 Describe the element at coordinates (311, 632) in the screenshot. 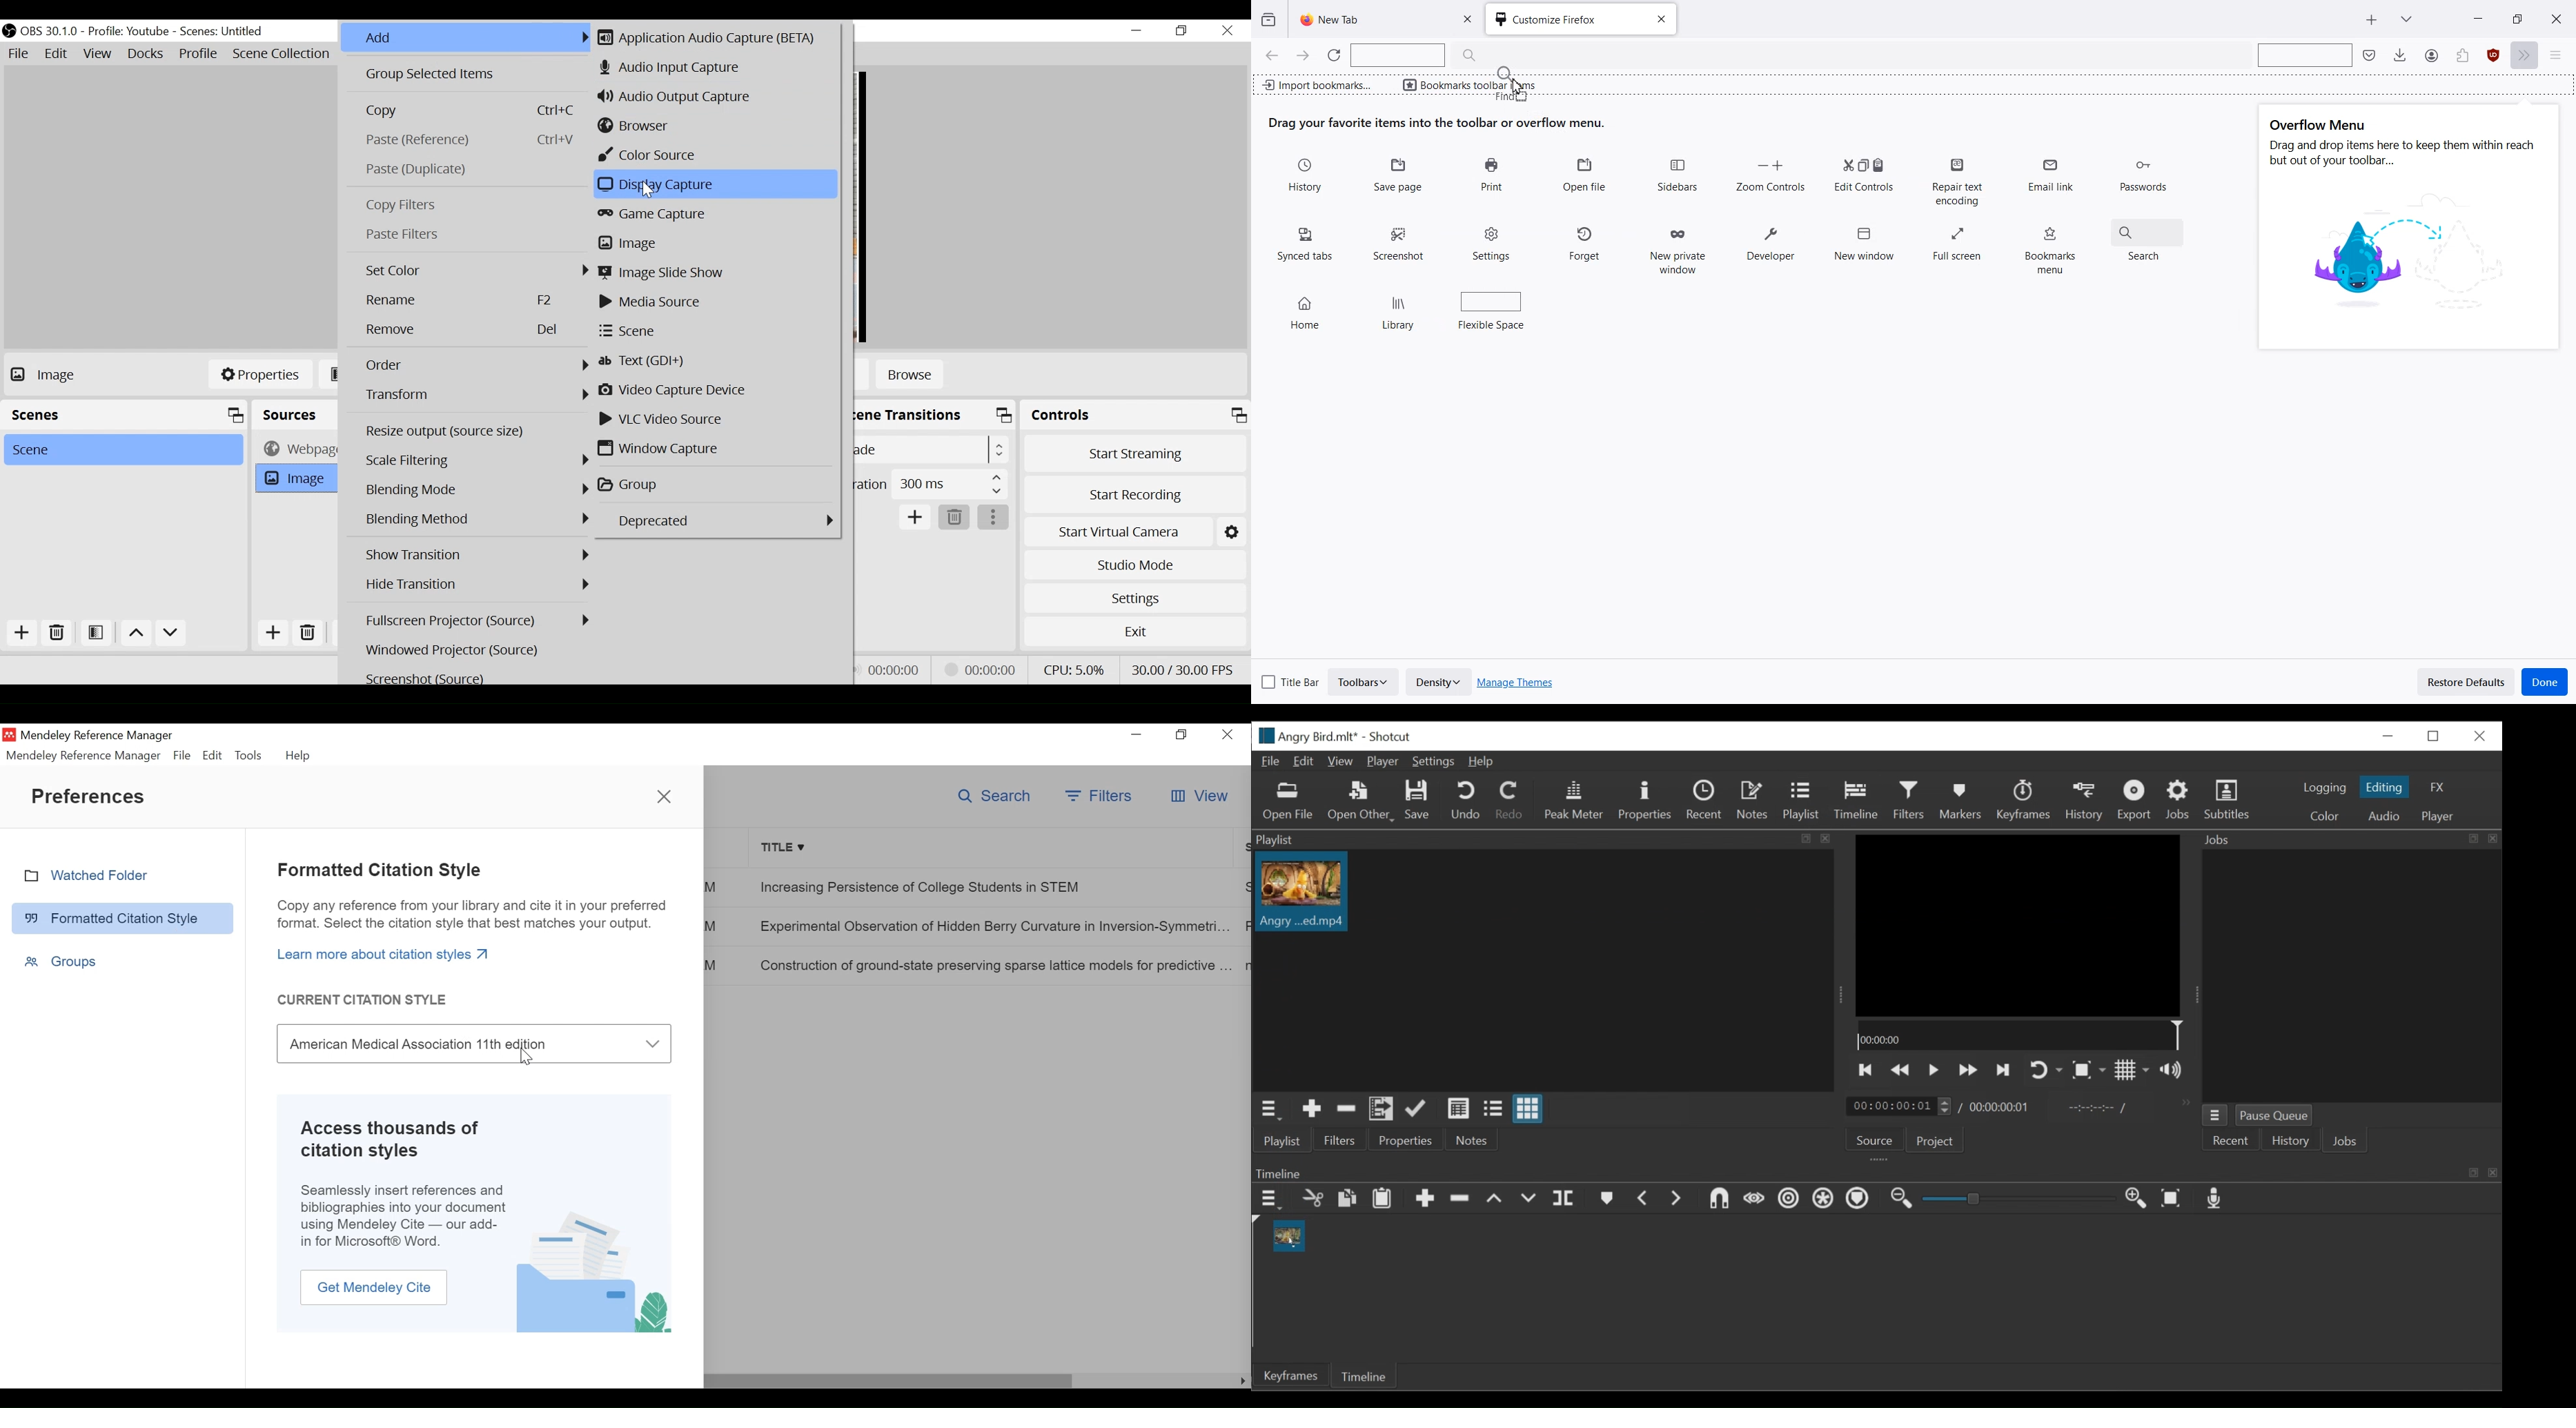

I see `Delete` at that location.